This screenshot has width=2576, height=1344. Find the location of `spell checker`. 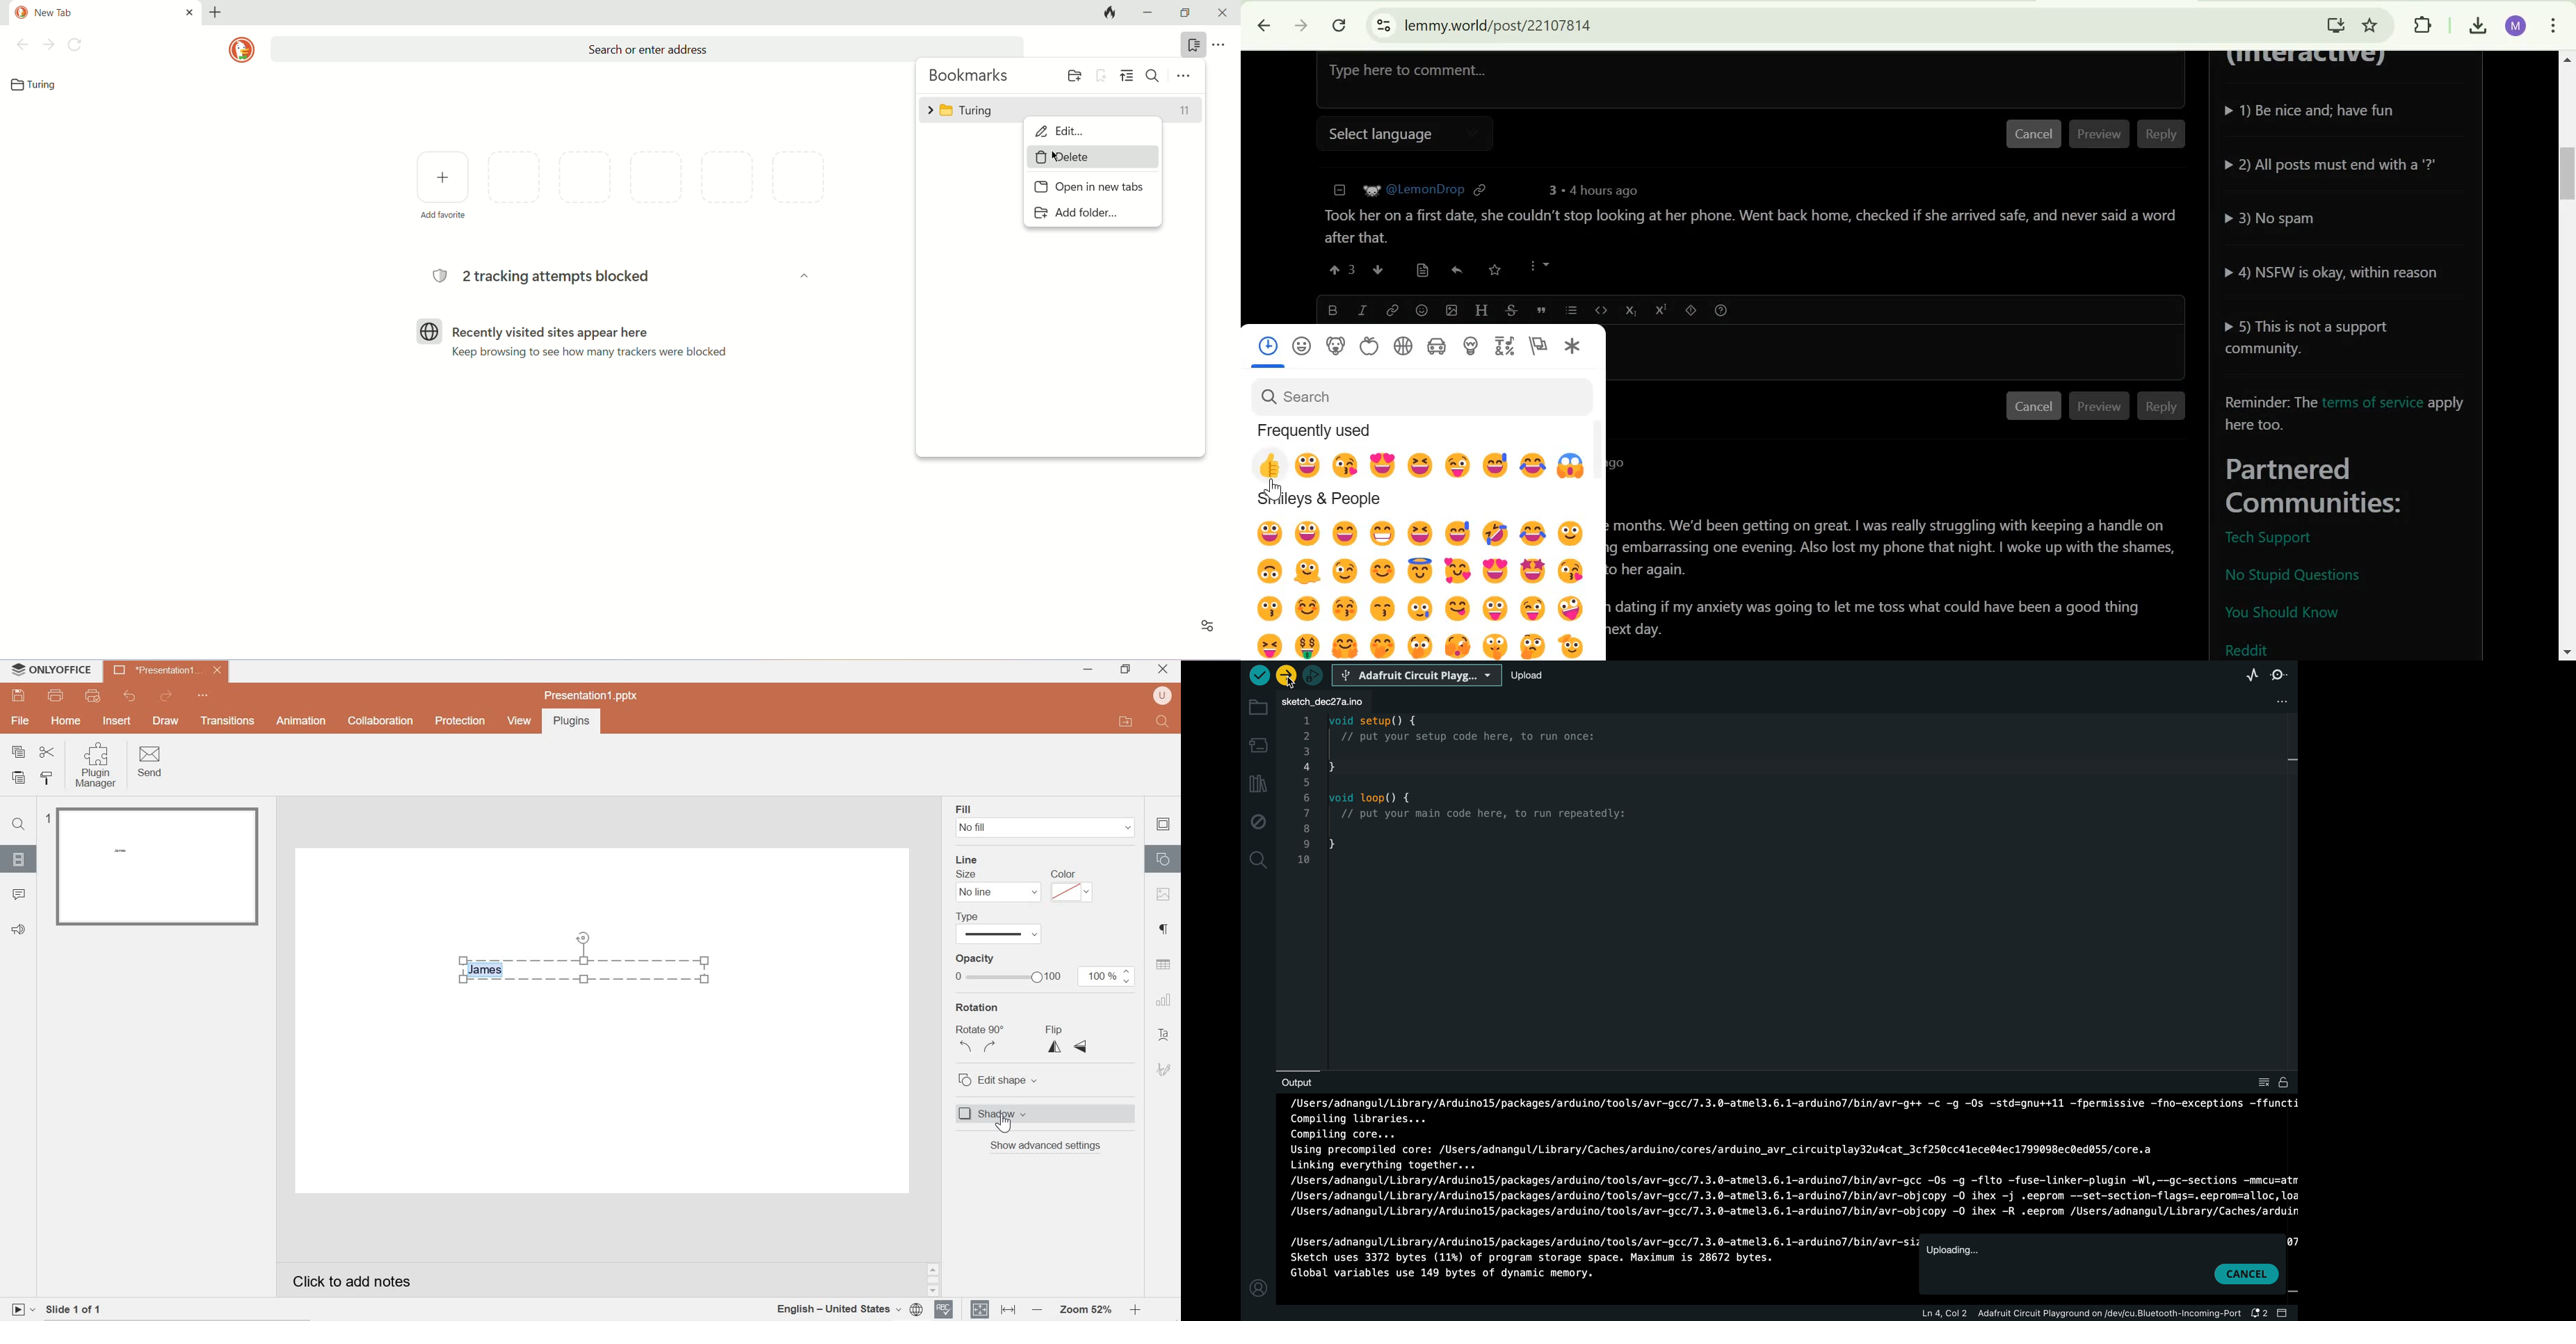

spell checker is located at coordinates (945, 1309).